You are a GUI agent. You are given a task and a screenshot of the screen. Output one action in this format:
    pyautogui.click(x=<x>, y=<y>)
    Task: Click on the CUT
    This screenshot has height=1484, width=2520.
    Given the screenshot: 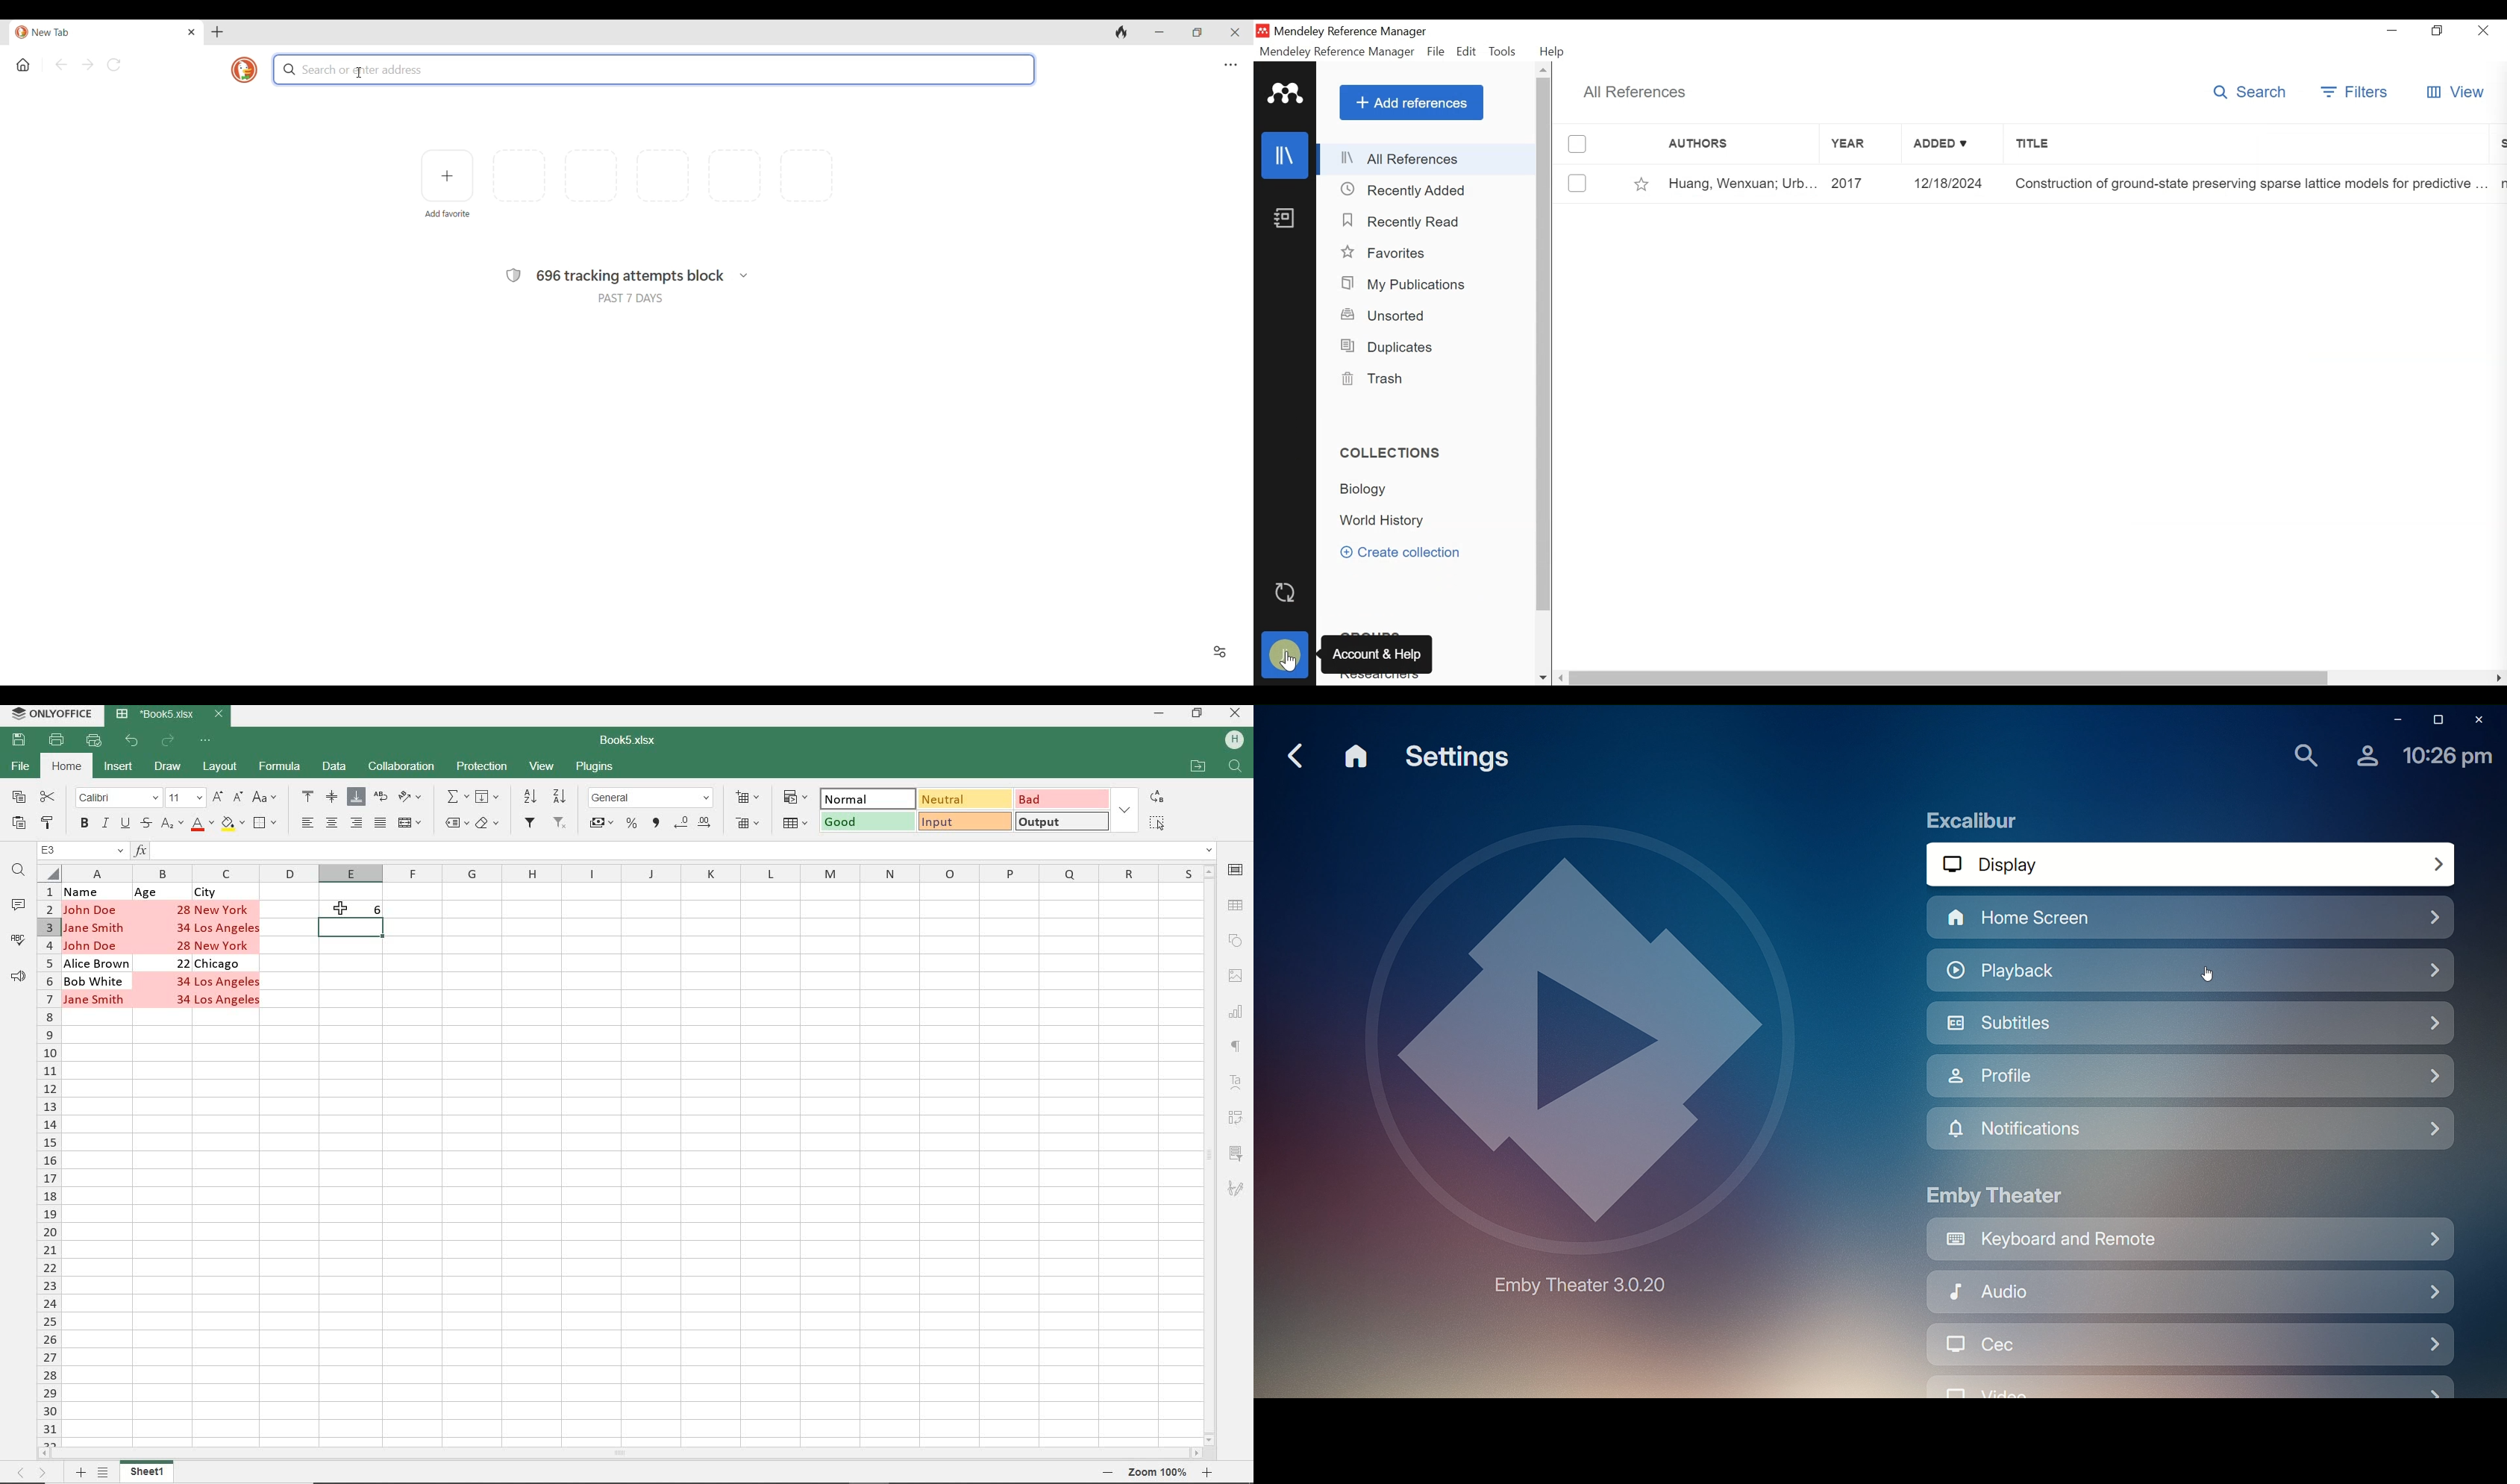 What is the action you would take?
    pyautogui.click(x=47, y=796)
    